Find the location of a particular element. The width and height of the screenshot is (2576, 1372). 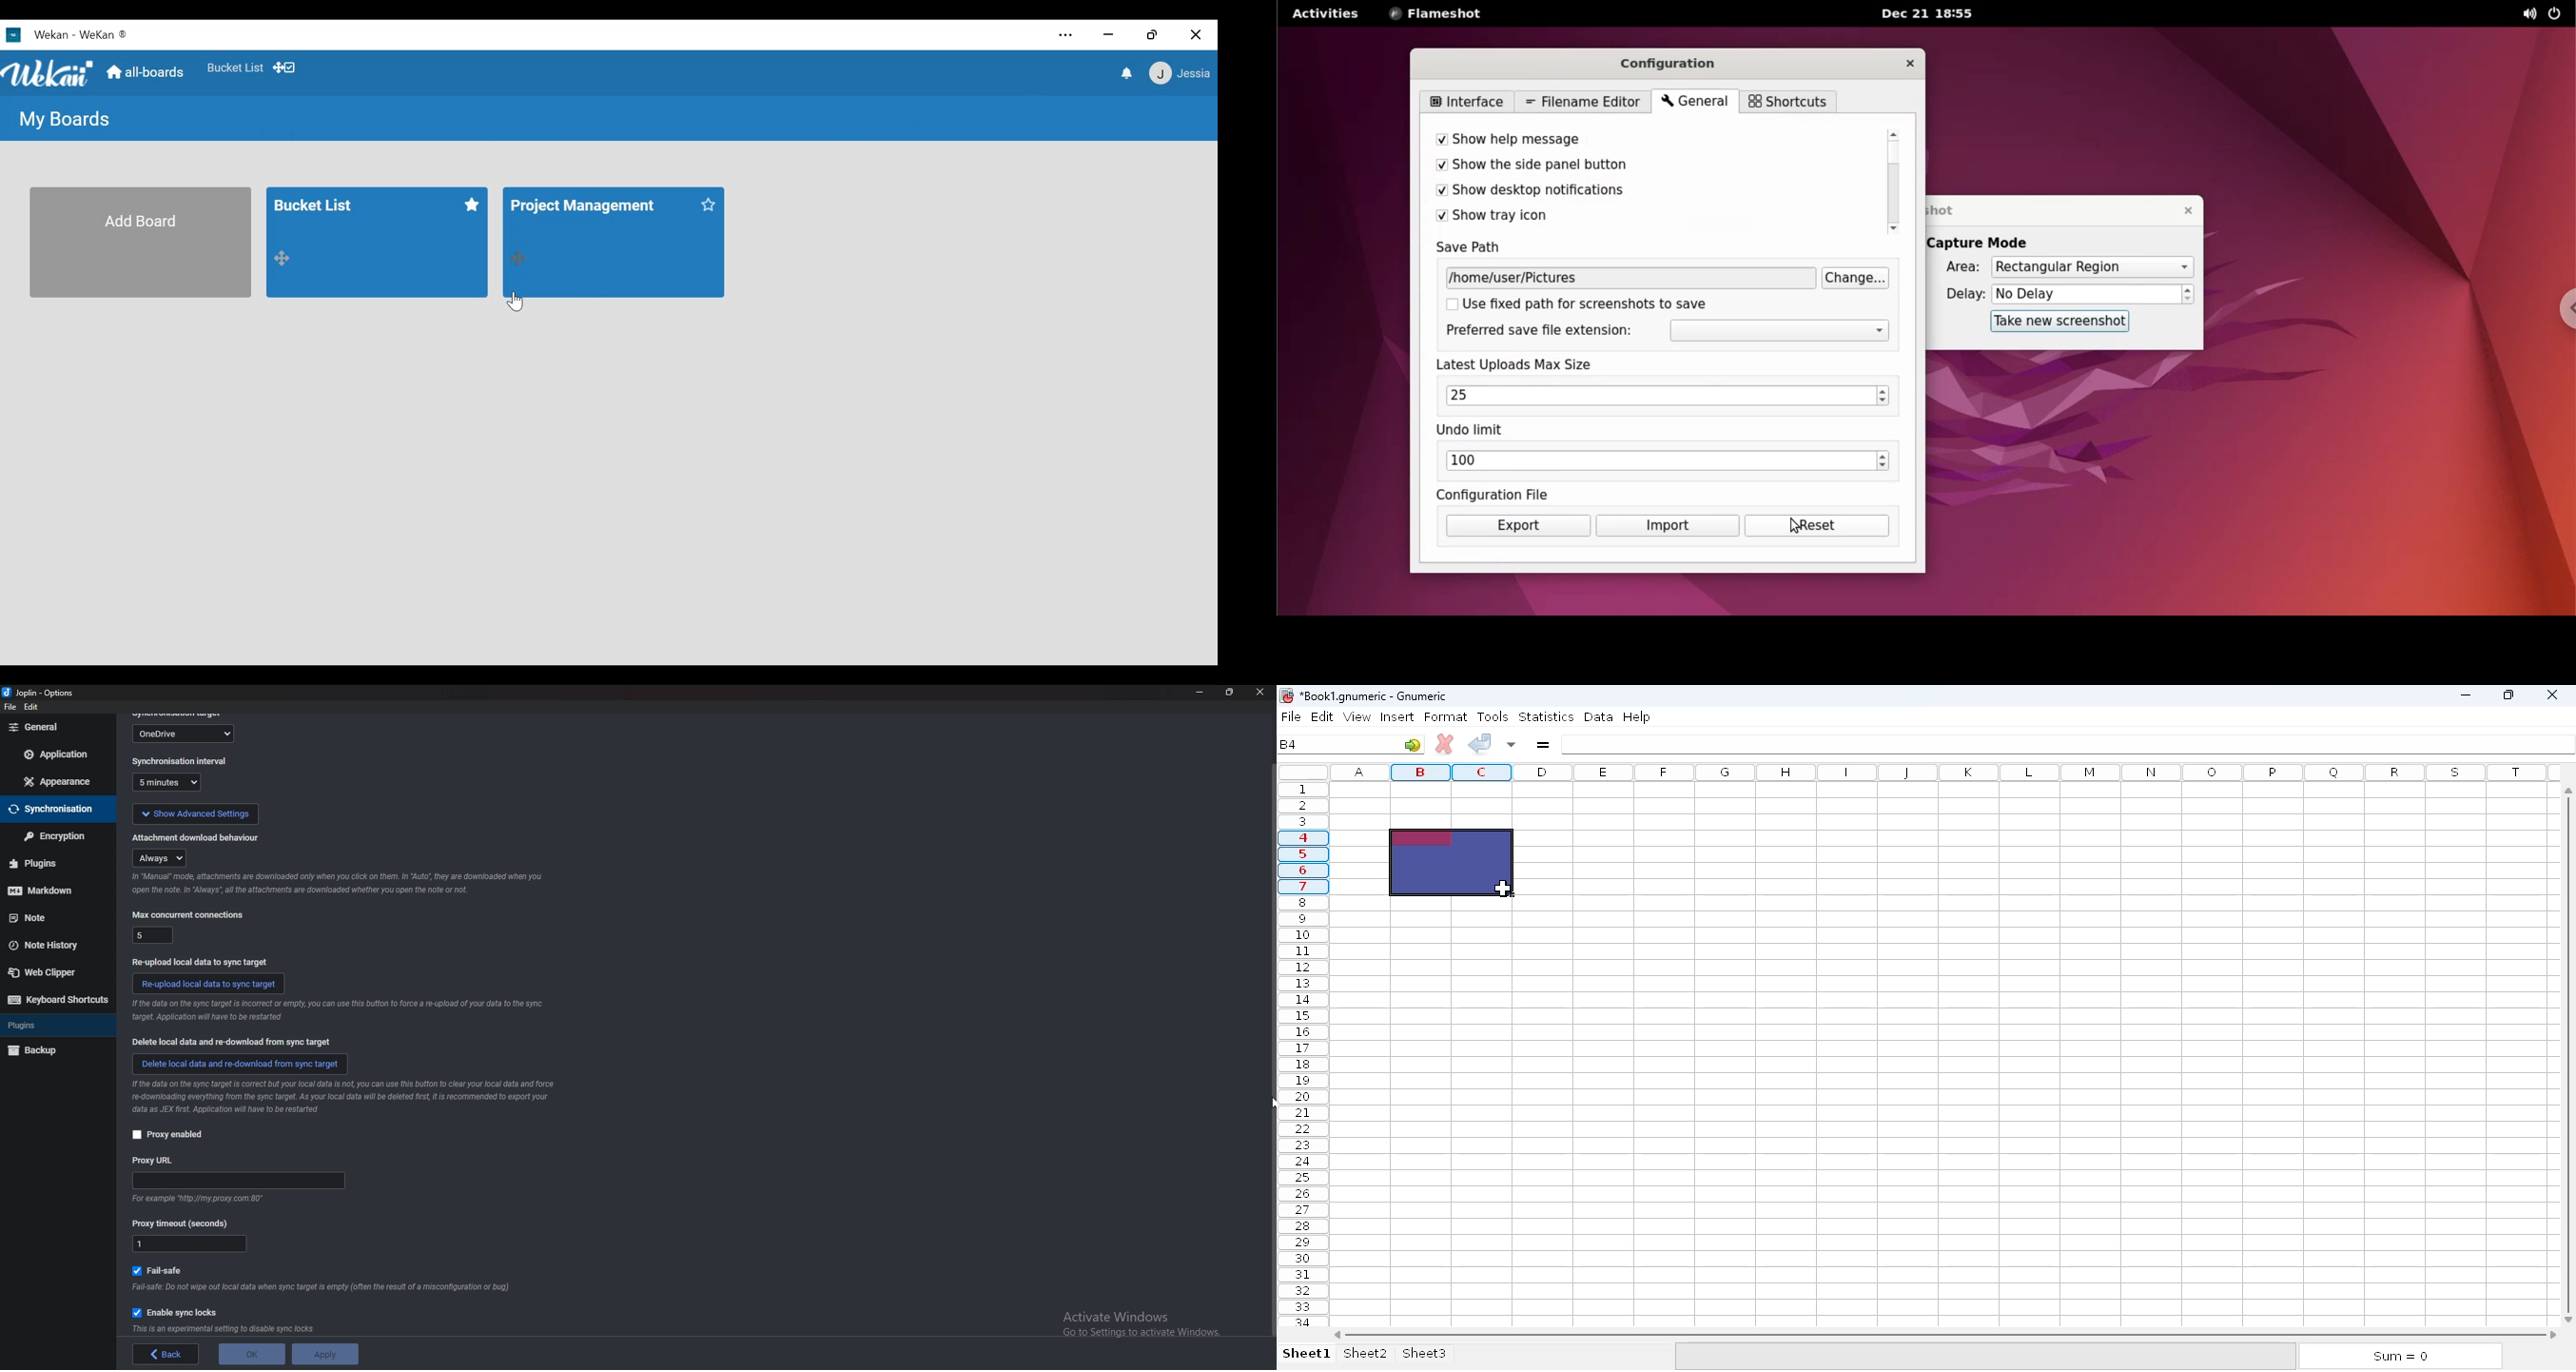

delete local data is located at coordinates (235, 1042).